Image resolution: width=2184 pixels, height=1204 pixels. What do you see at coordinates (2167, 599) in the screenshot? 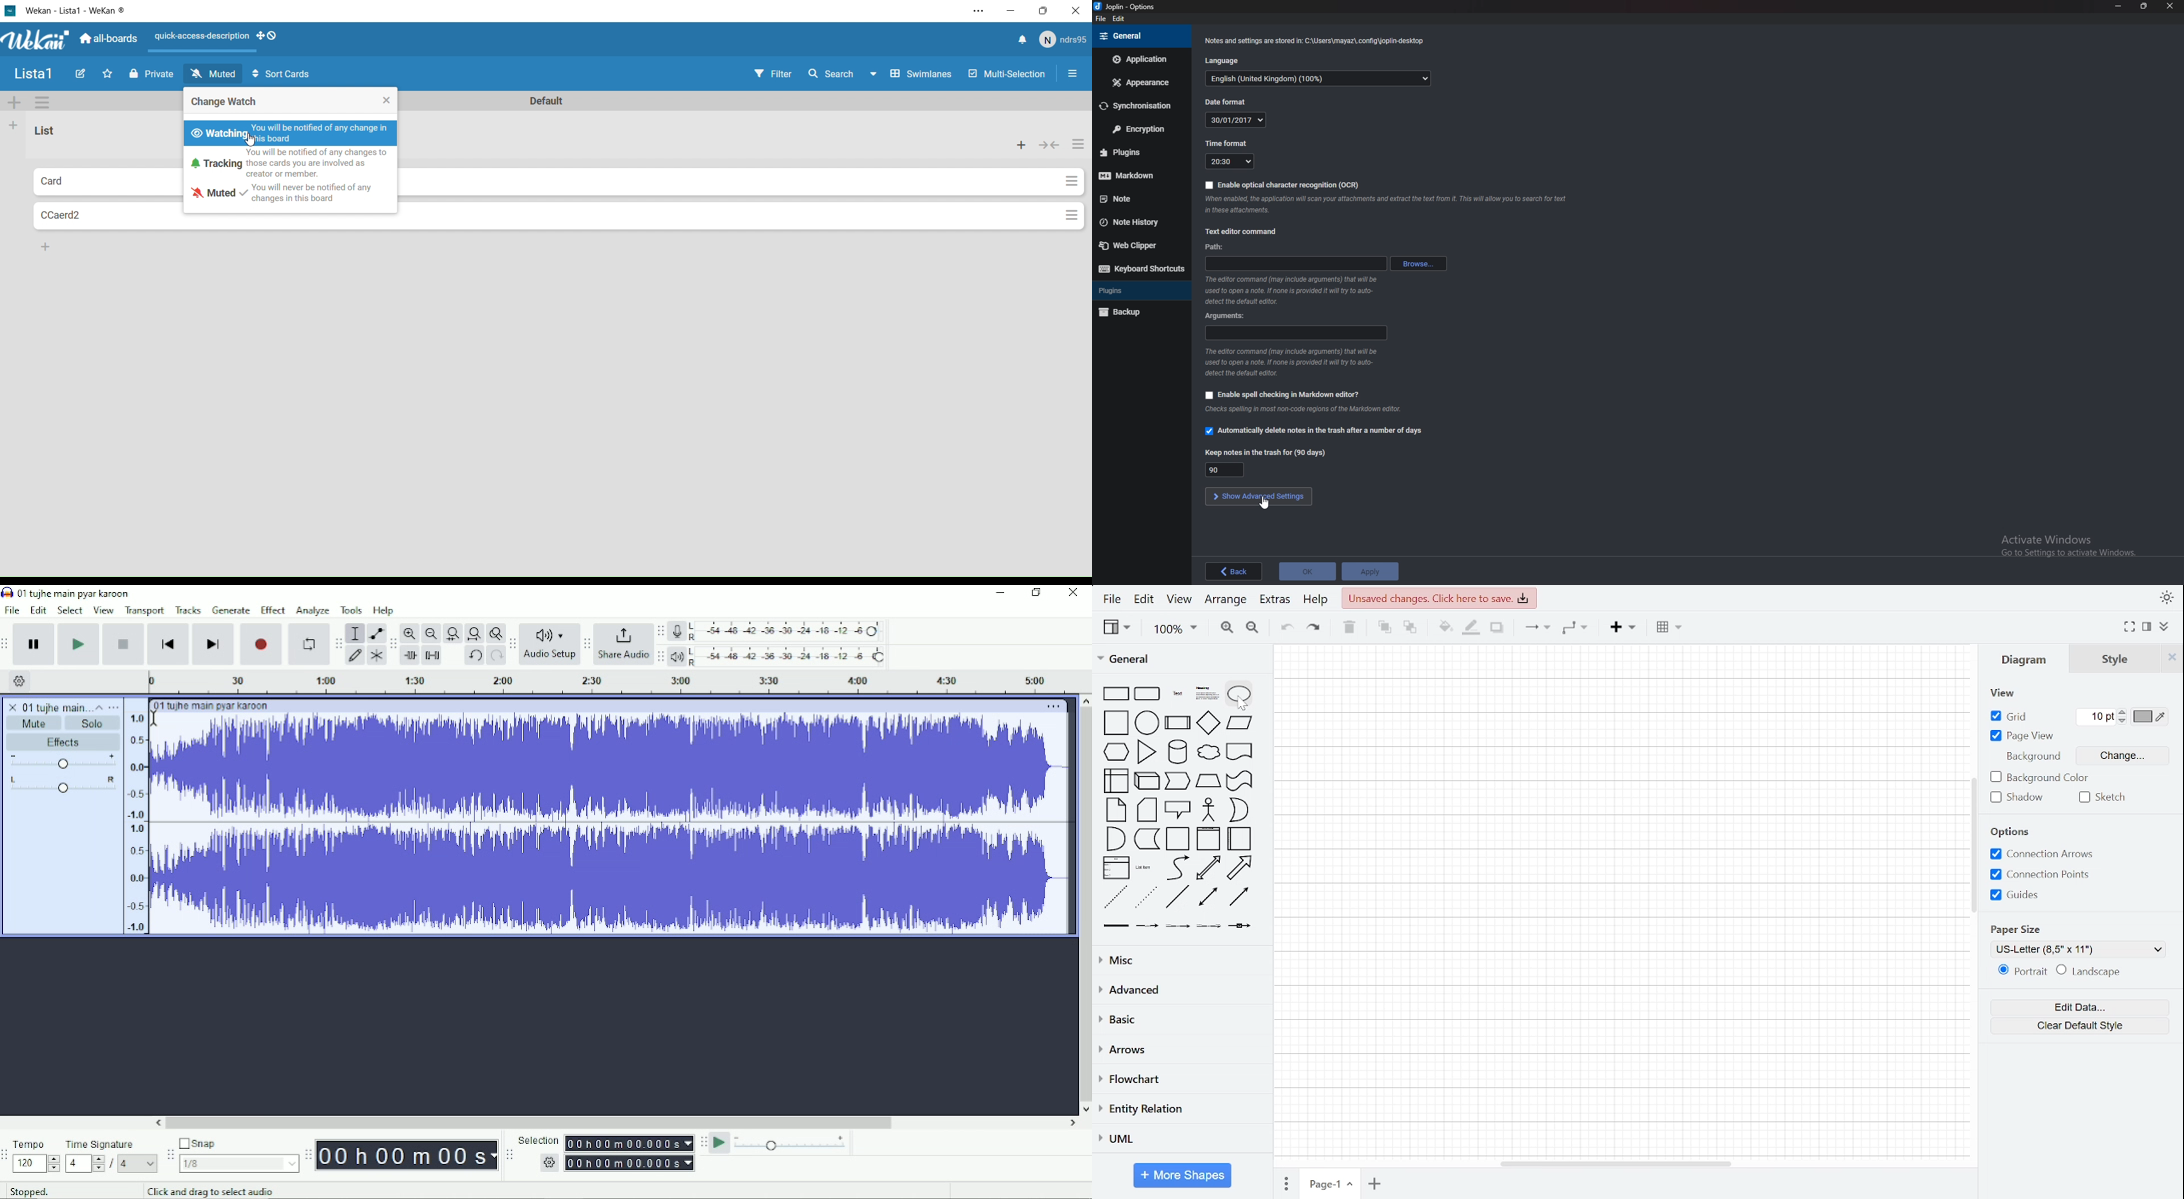
I see `Theme` at bounding box center [2167, 599].